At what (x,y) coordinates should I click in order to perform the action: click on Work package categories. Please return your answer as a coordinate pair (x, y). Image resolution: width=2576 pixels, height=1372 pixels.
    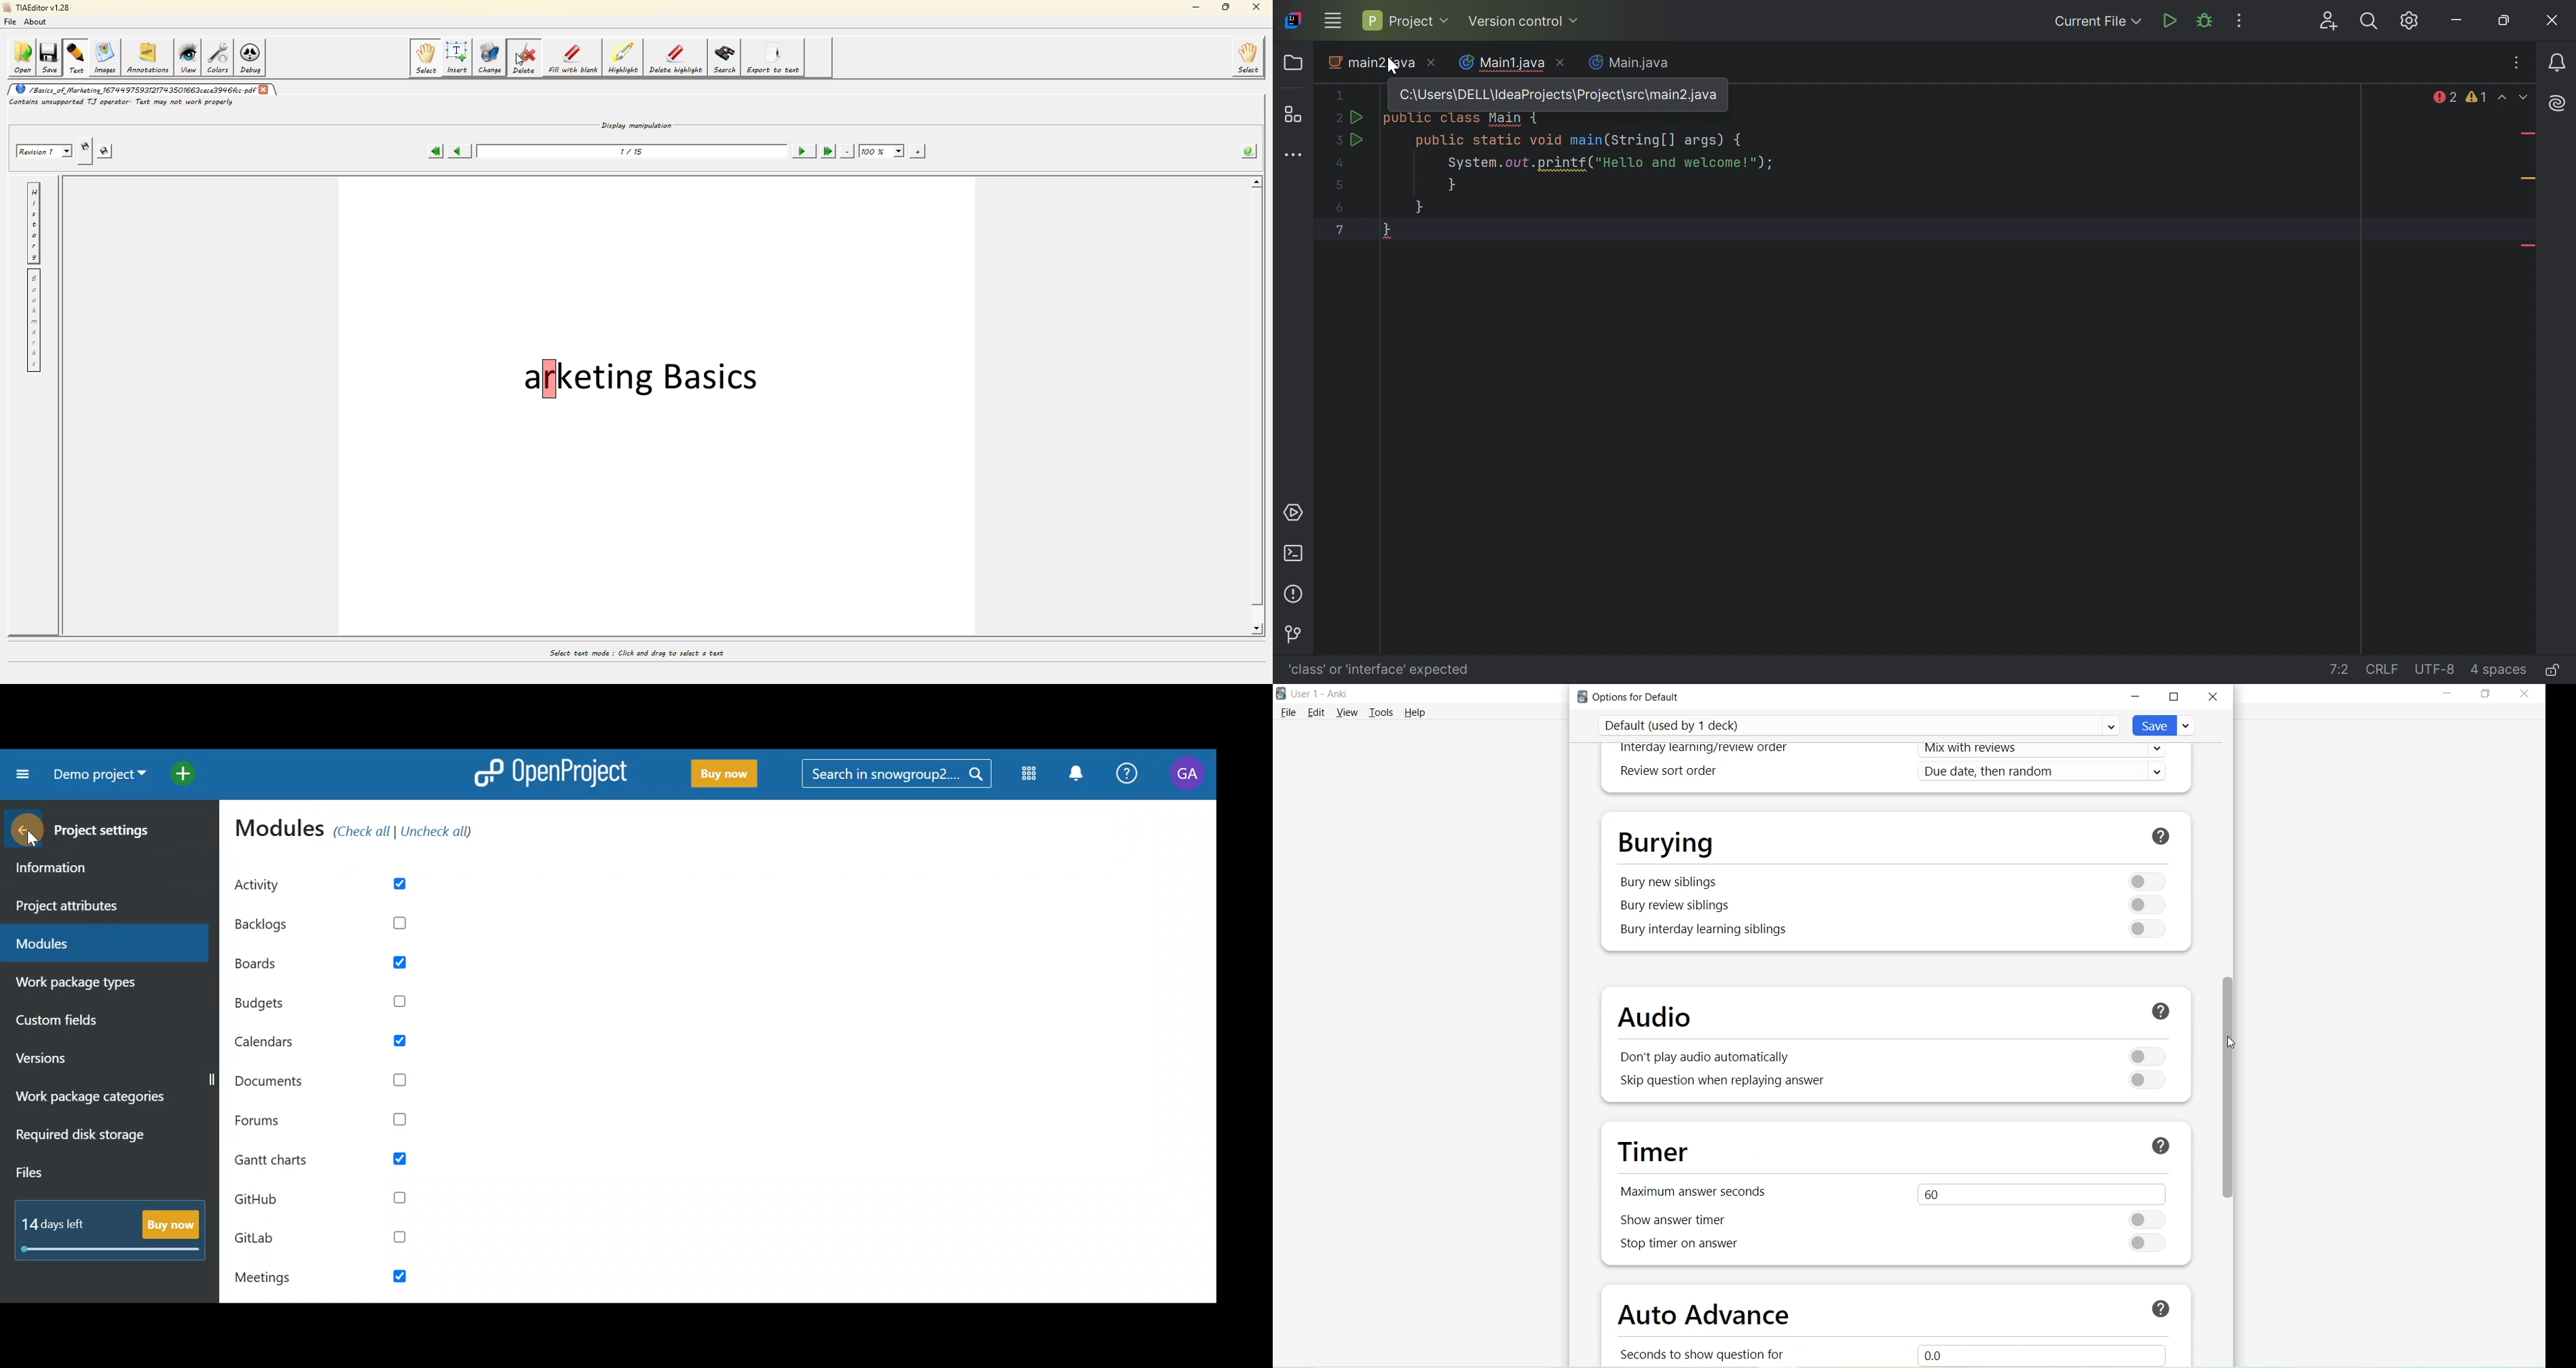
    Looking at the image, I should click on (101, 1099).